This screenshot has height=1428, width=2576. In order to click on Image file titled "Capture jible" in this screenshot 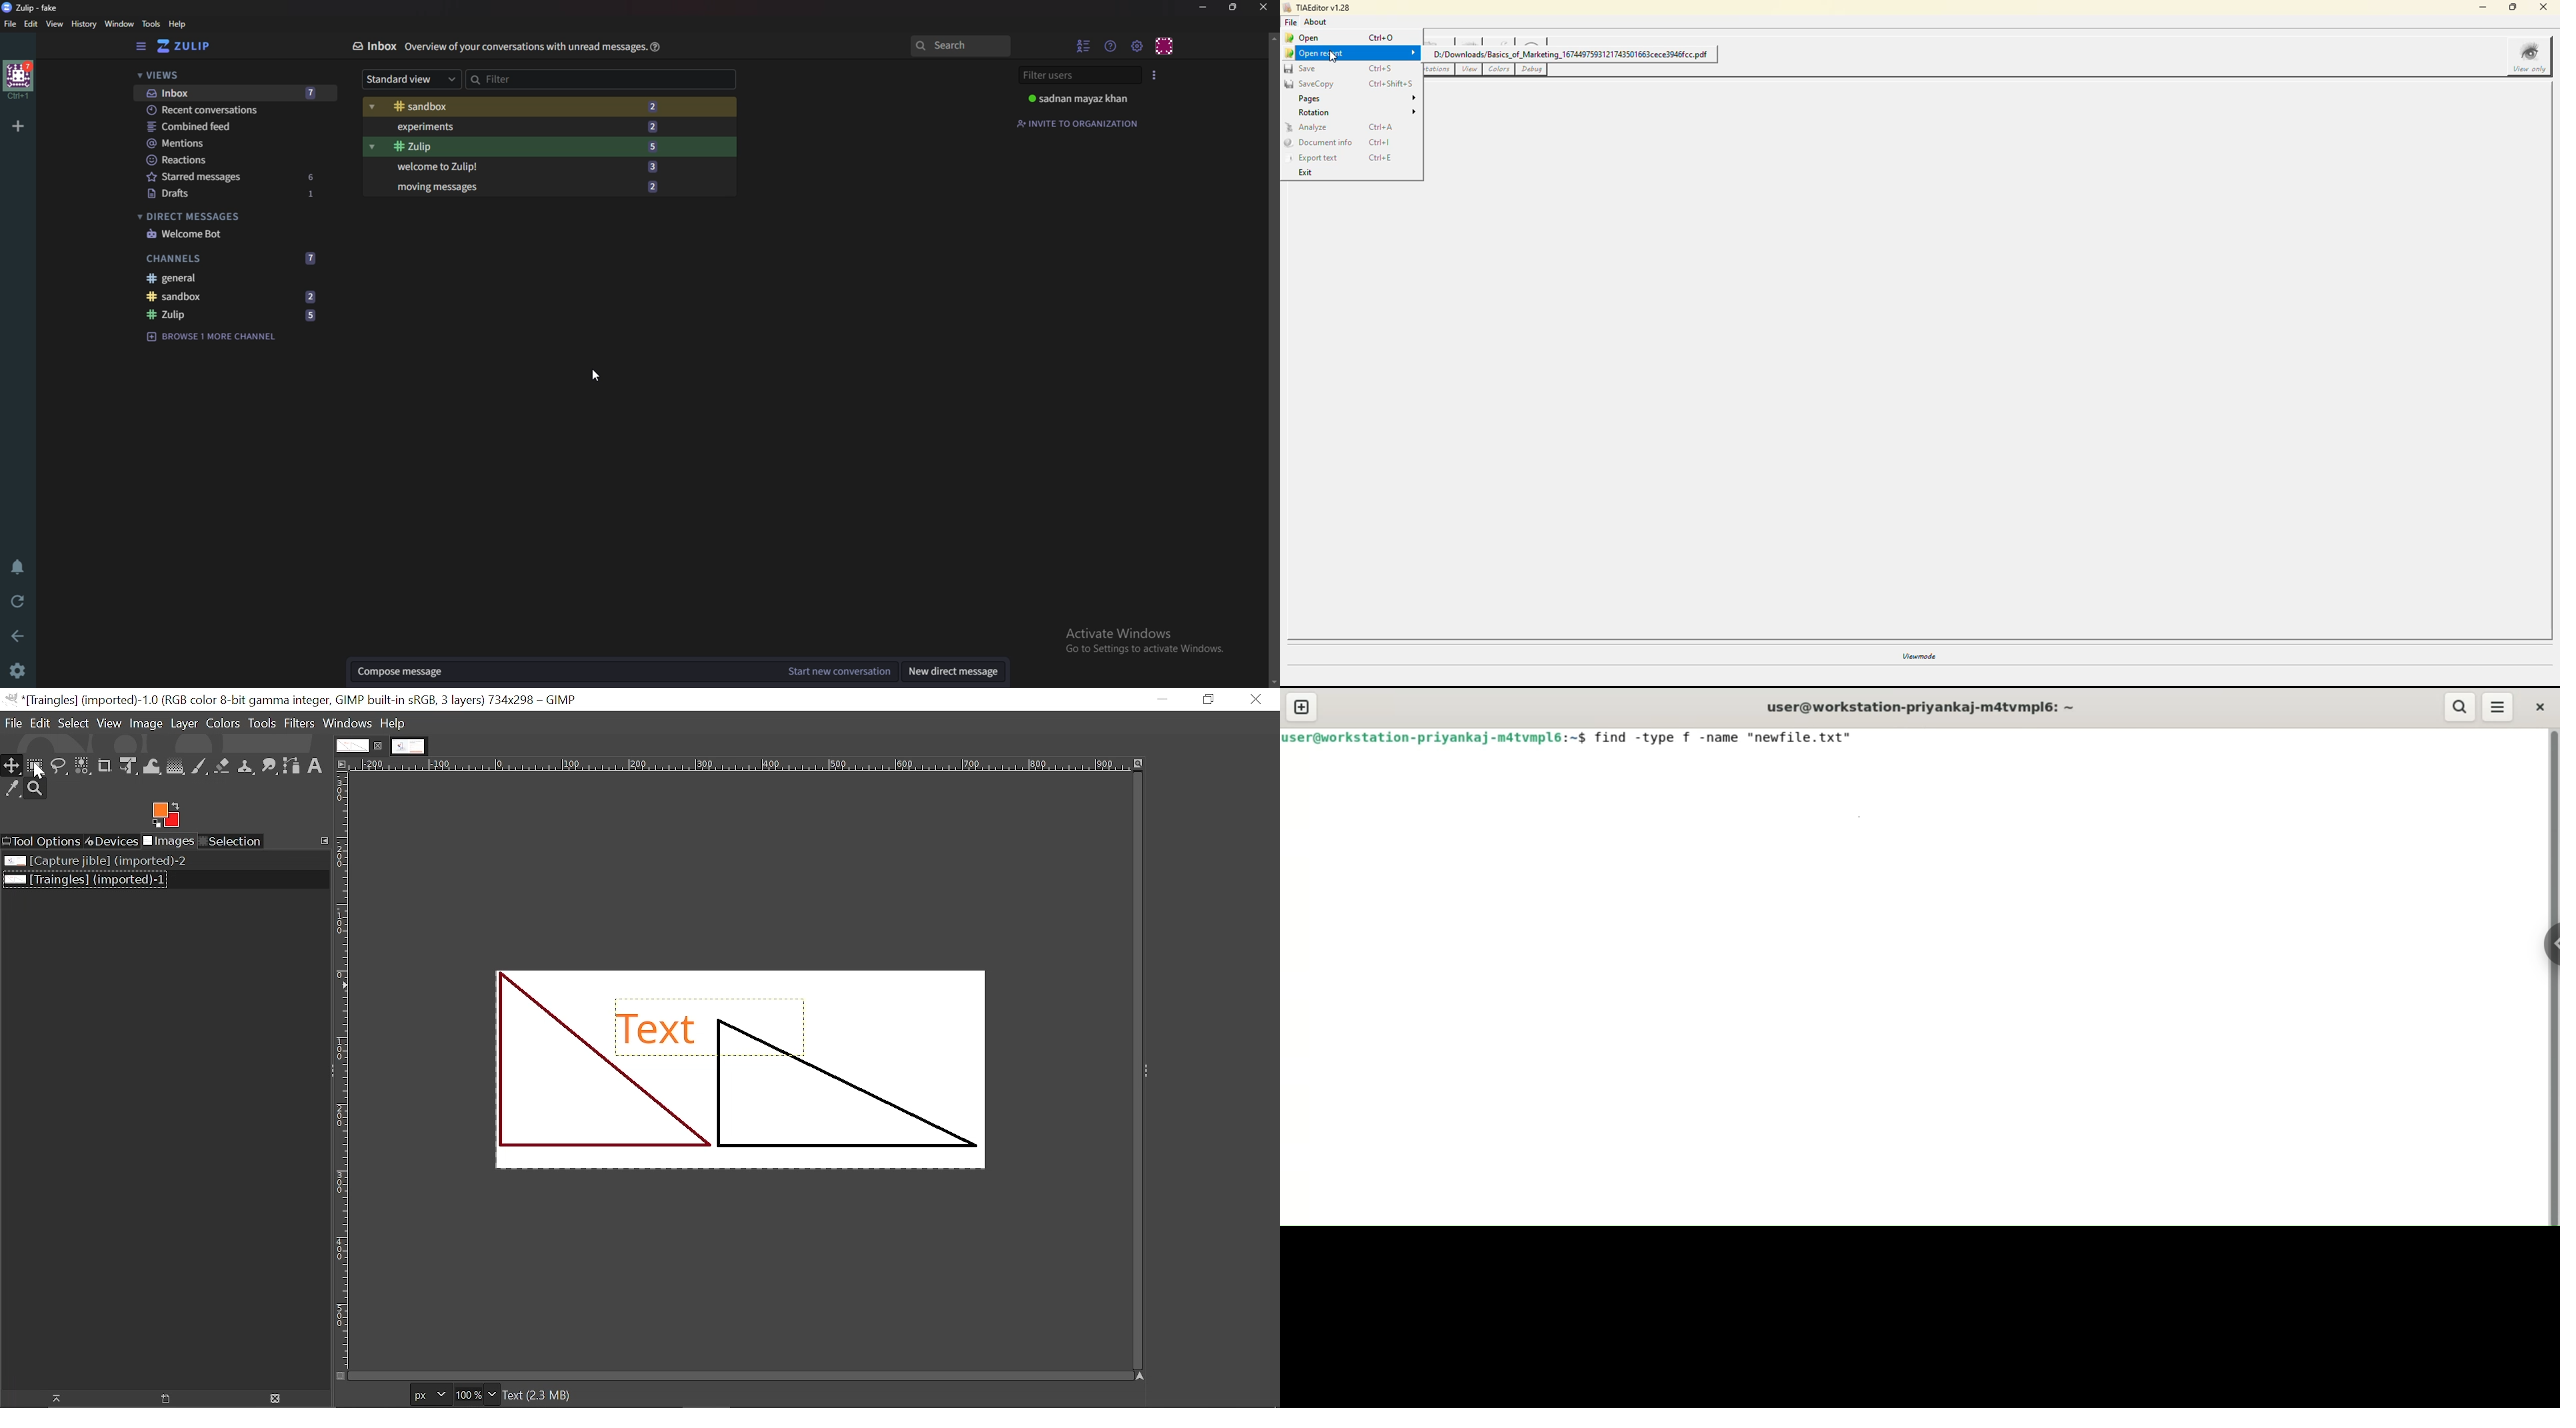, I will do `click(93, 862)`.